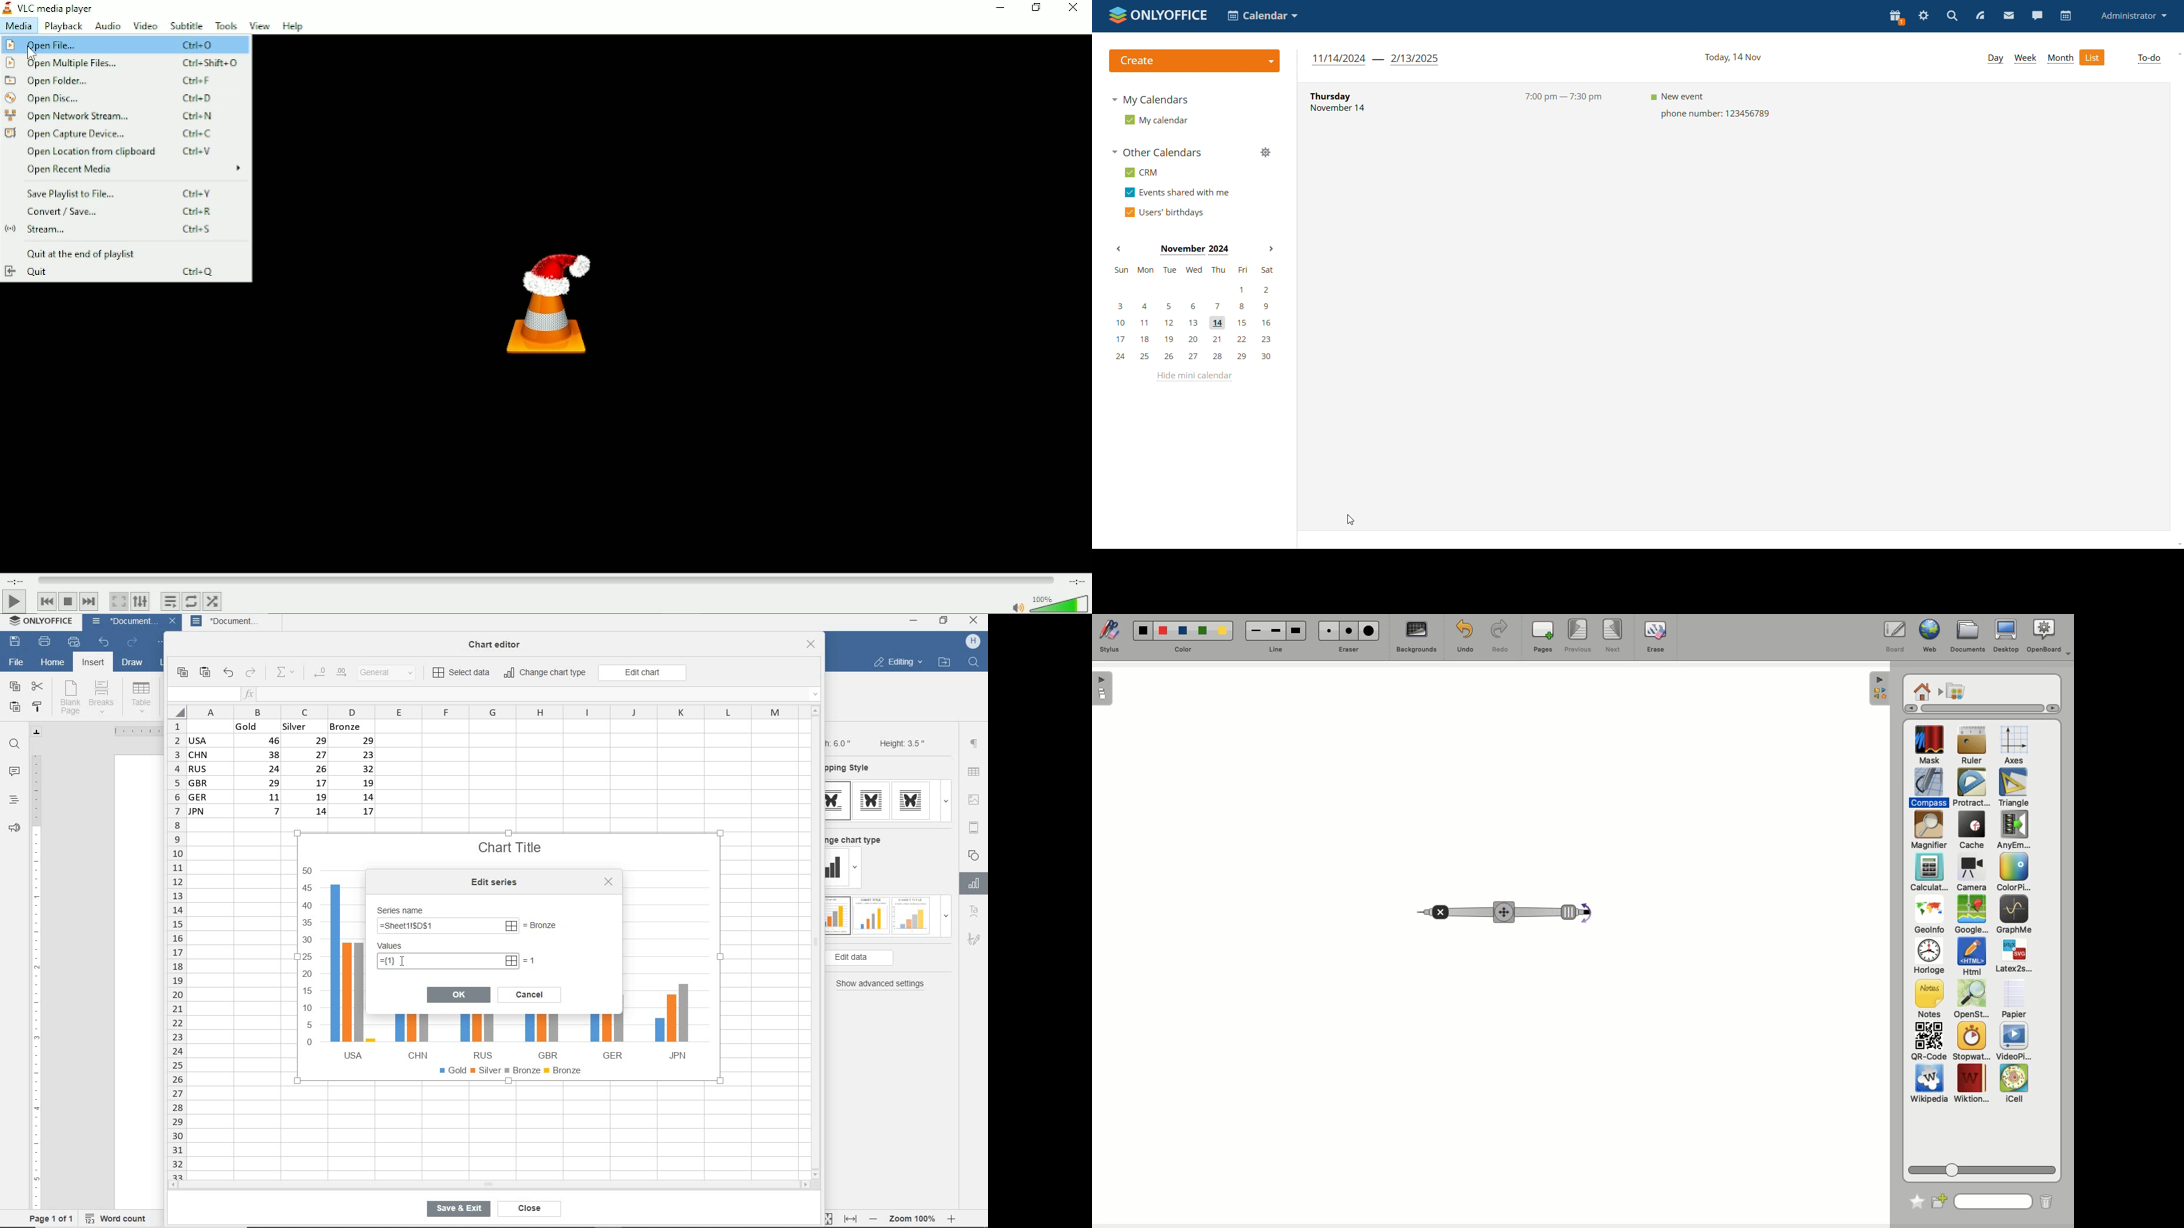  What do you see at coordinates (975, 773) in the screenshot?
I see `table` at bounding box center [975, 773].